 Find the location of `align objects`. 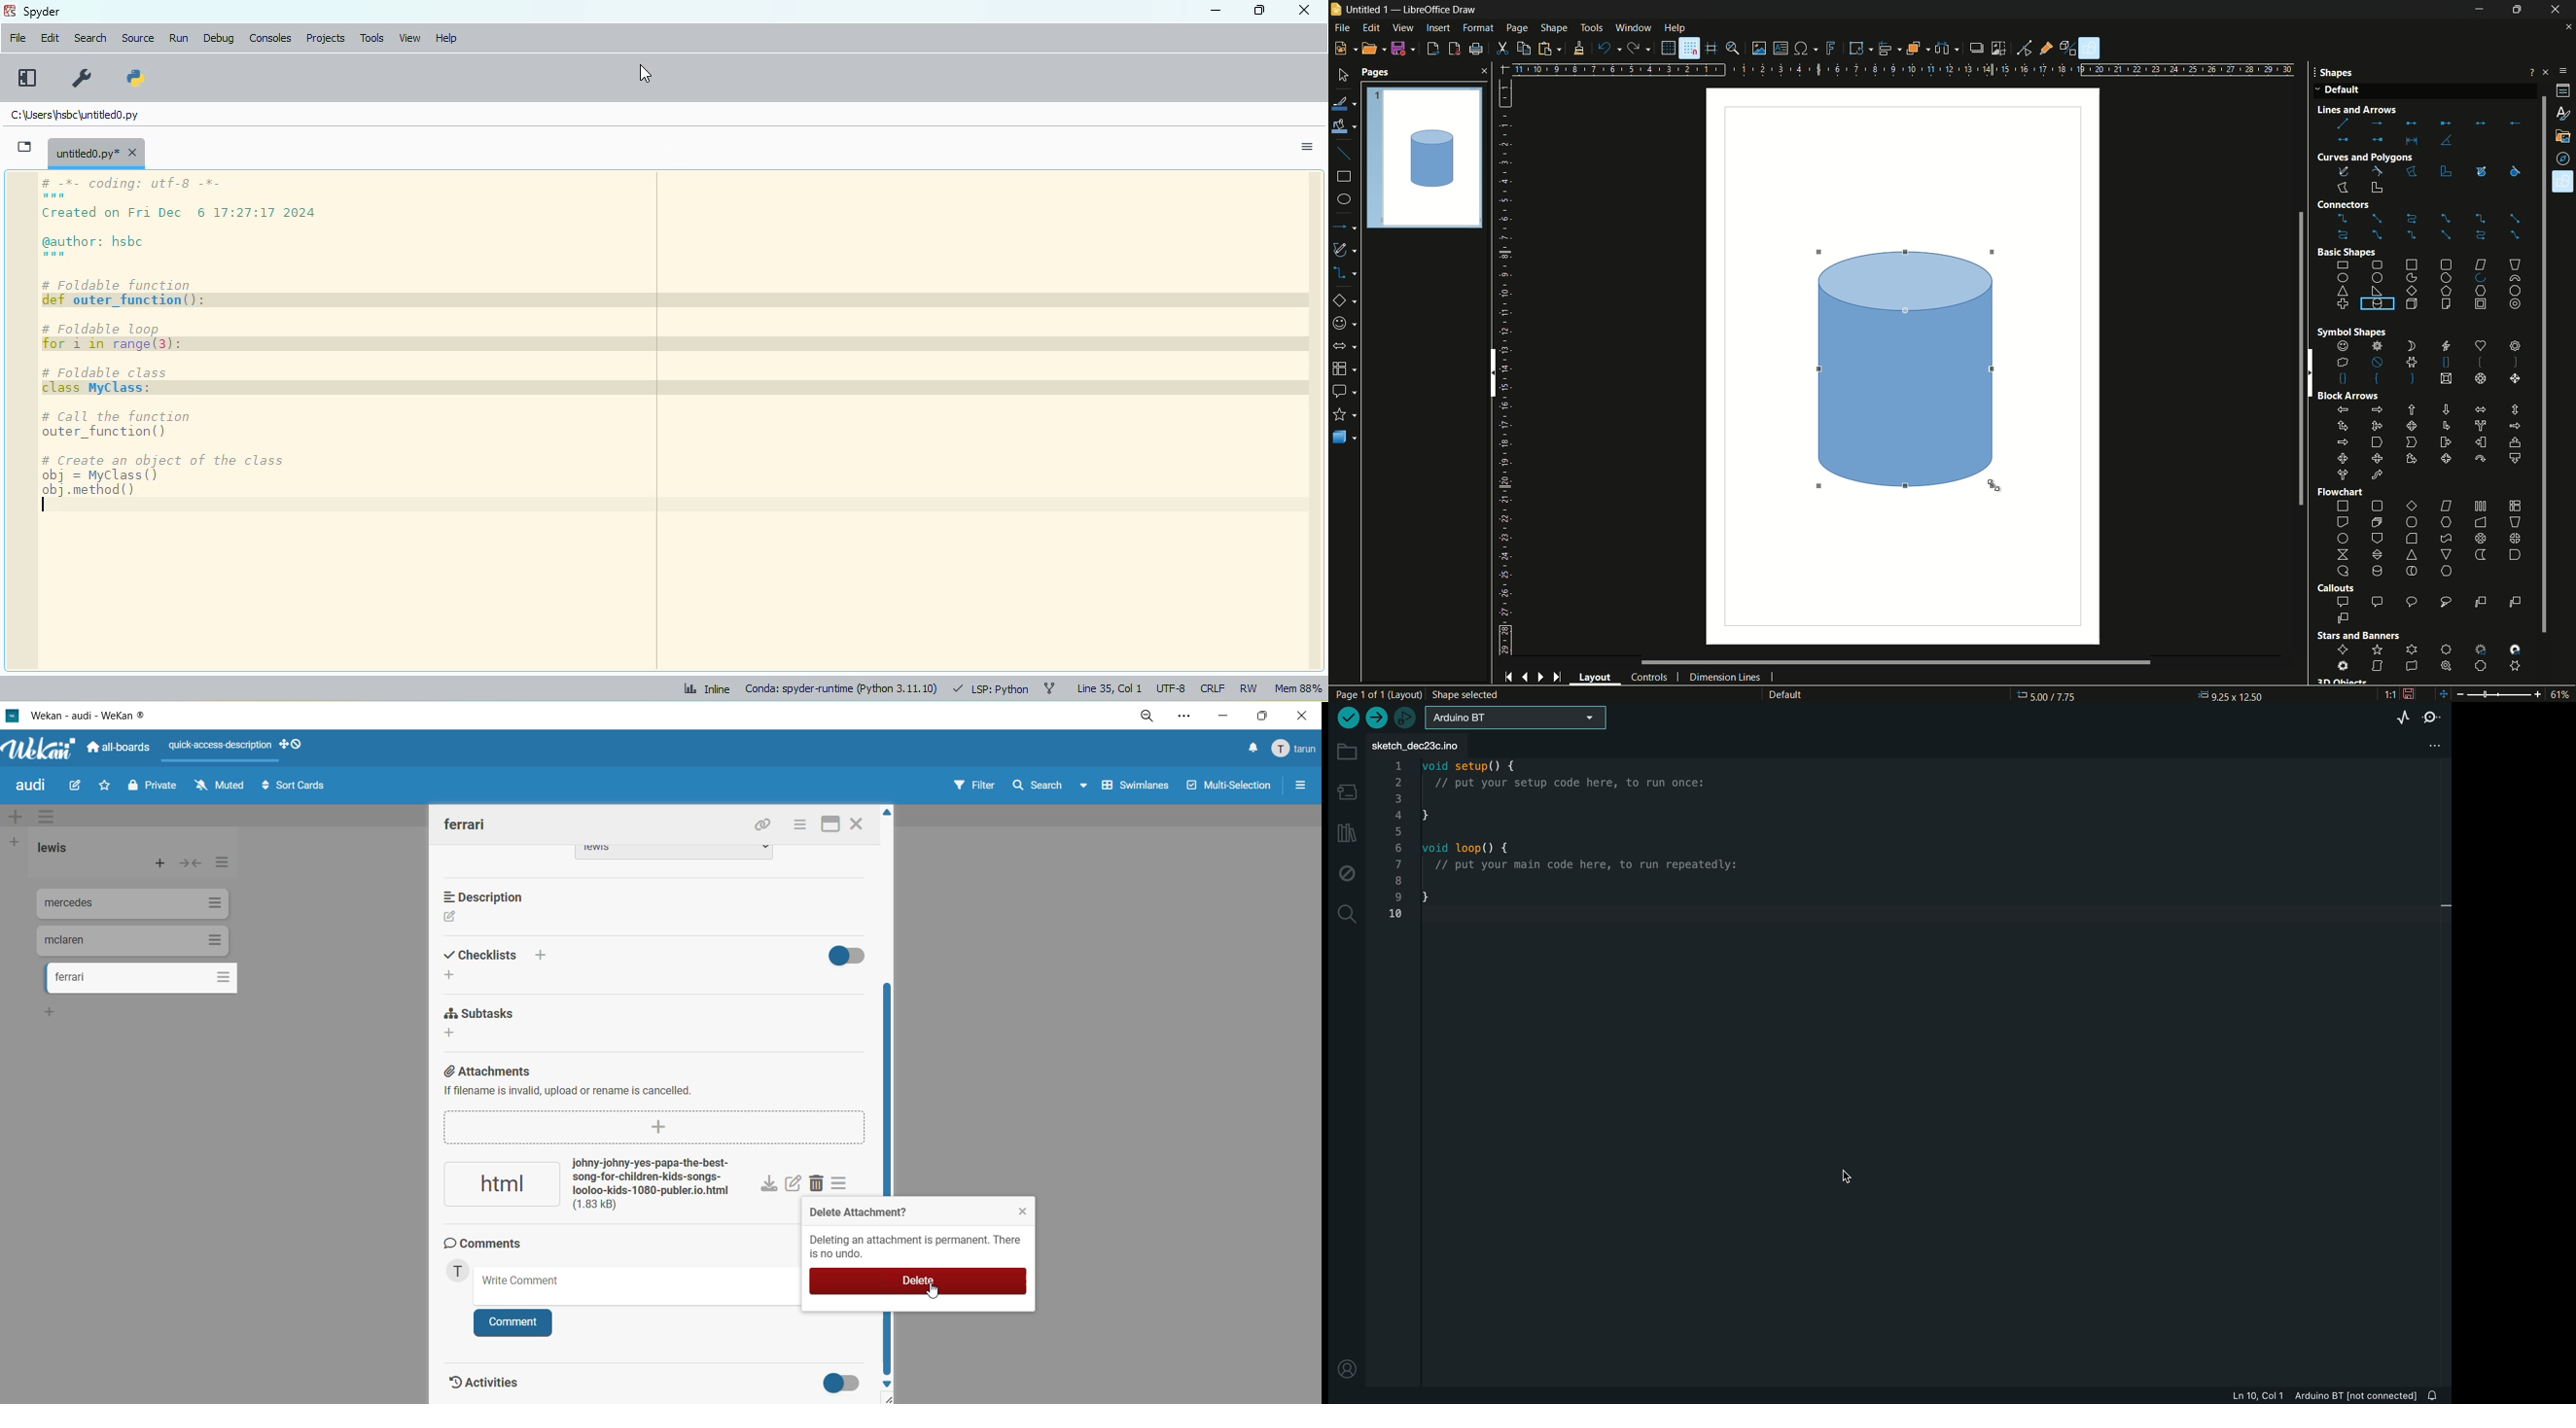

align objects is located at coordinates (1890, 47).